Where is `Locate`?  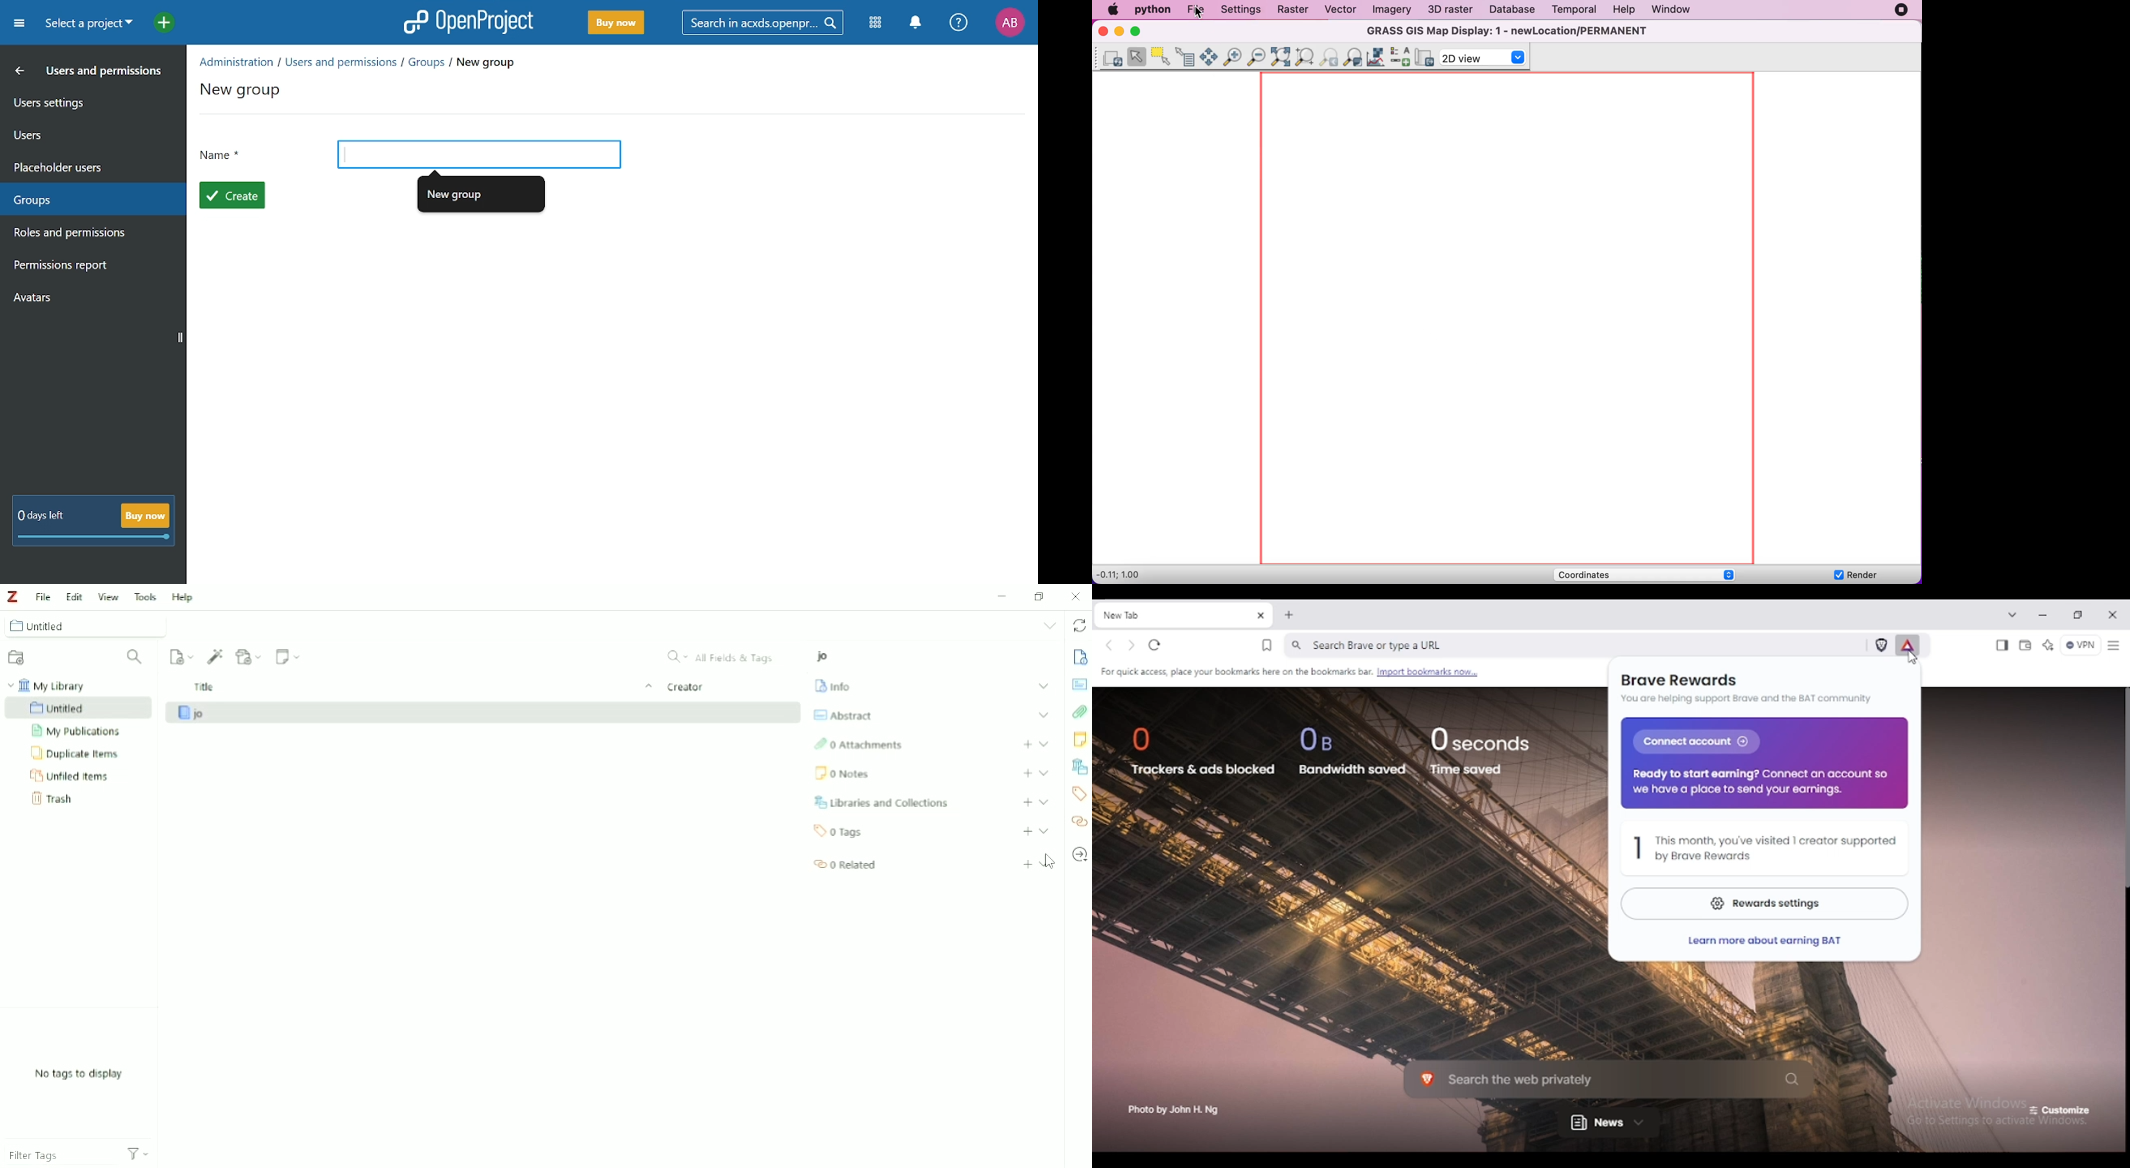
Locate is located at coordinates (1080, 855).